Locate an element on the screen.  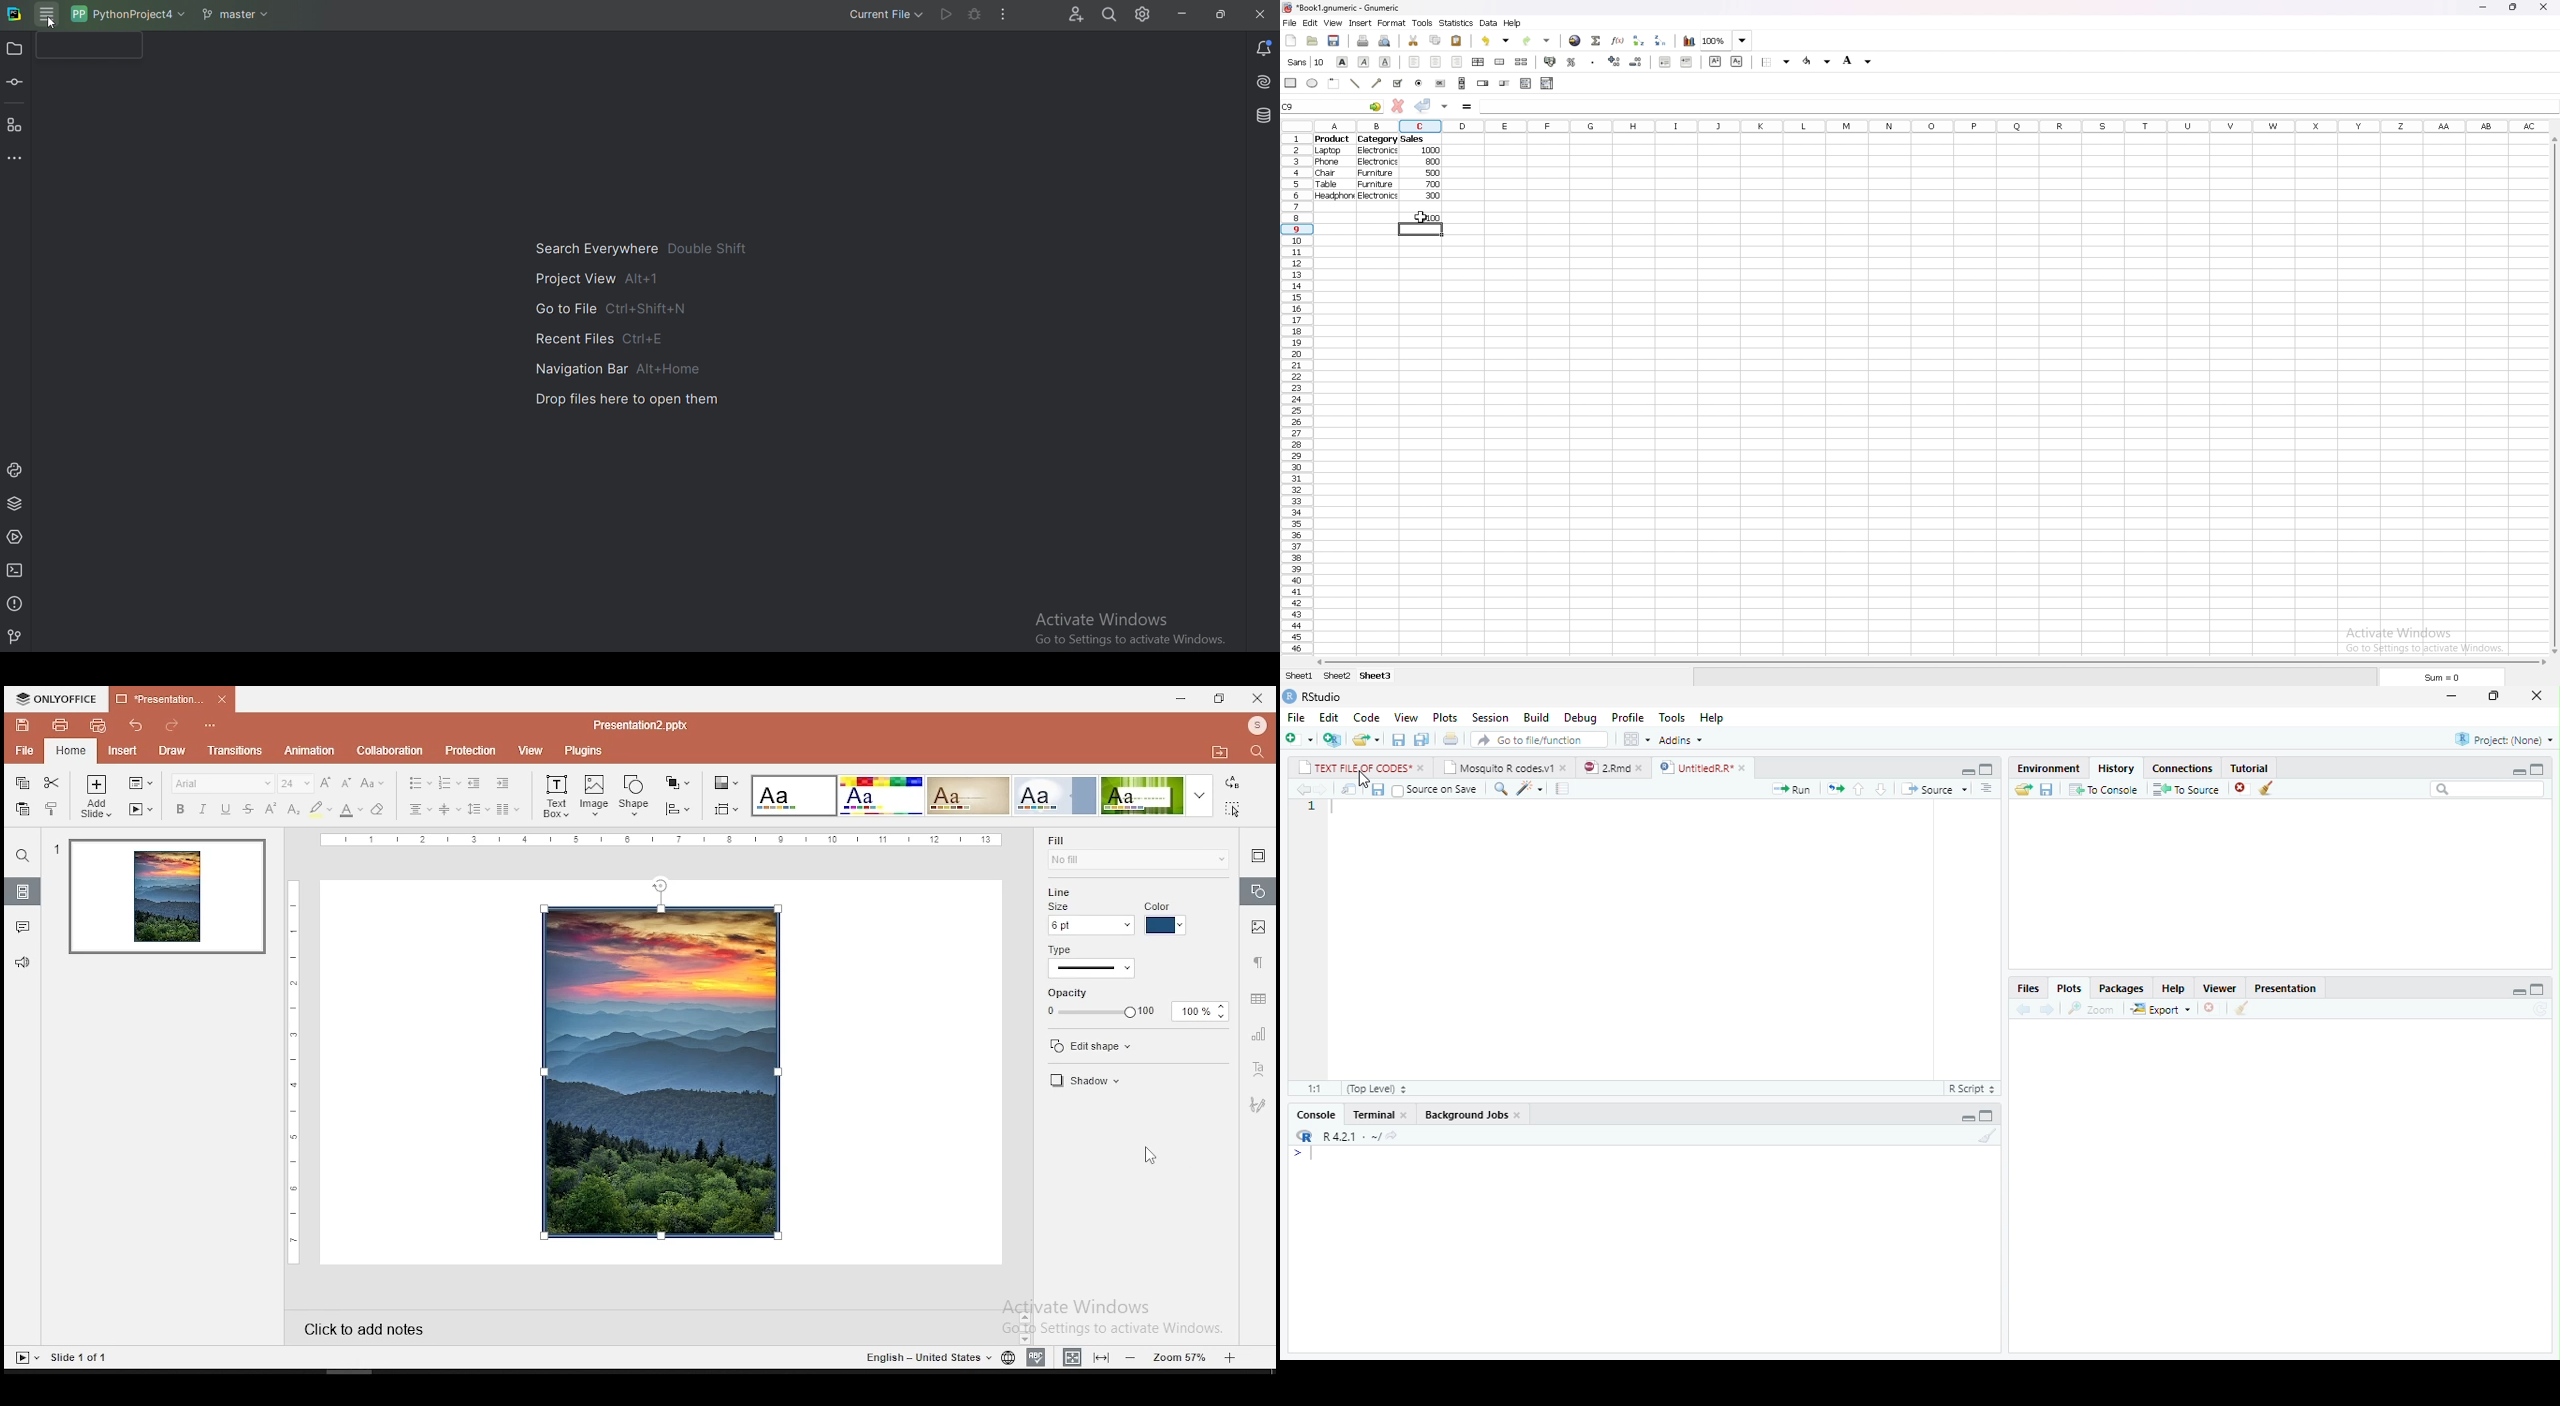
percentage is located at coordinates (1571, 61).